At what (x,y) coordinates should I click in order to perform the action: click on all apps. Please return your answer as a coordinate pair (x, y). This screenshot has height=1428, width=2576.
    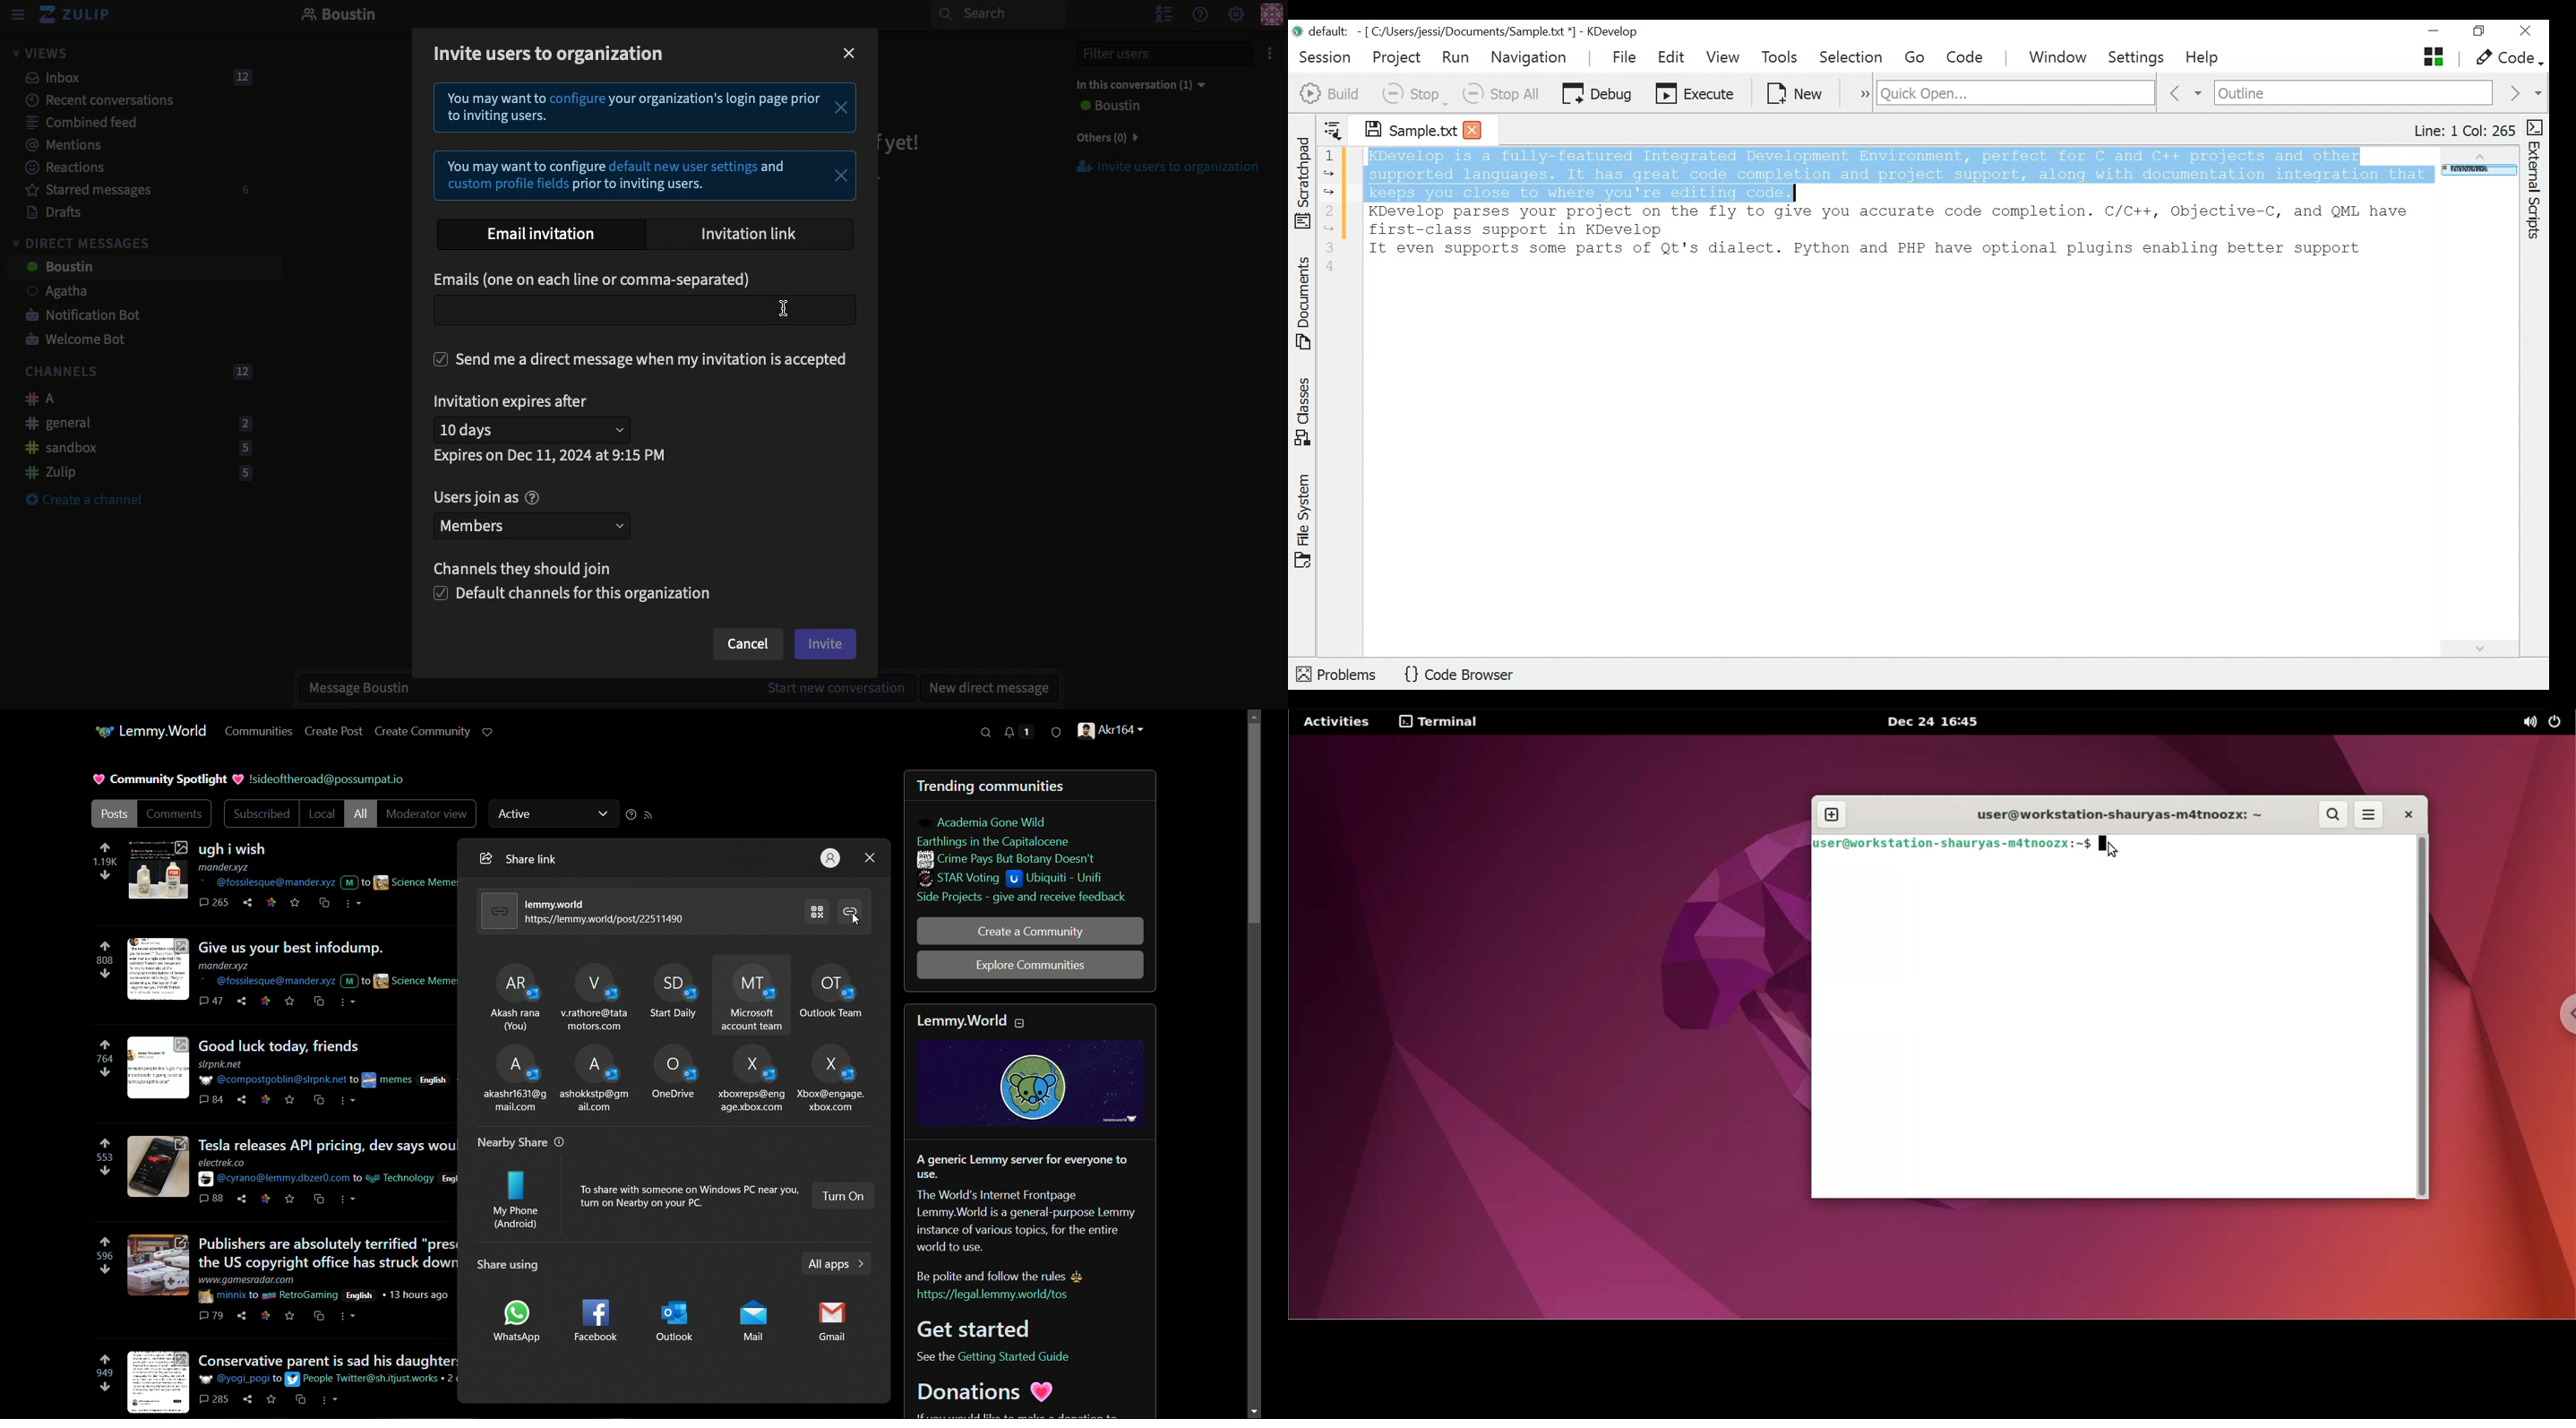
    Looking at the image, I should click on (835, 1265).